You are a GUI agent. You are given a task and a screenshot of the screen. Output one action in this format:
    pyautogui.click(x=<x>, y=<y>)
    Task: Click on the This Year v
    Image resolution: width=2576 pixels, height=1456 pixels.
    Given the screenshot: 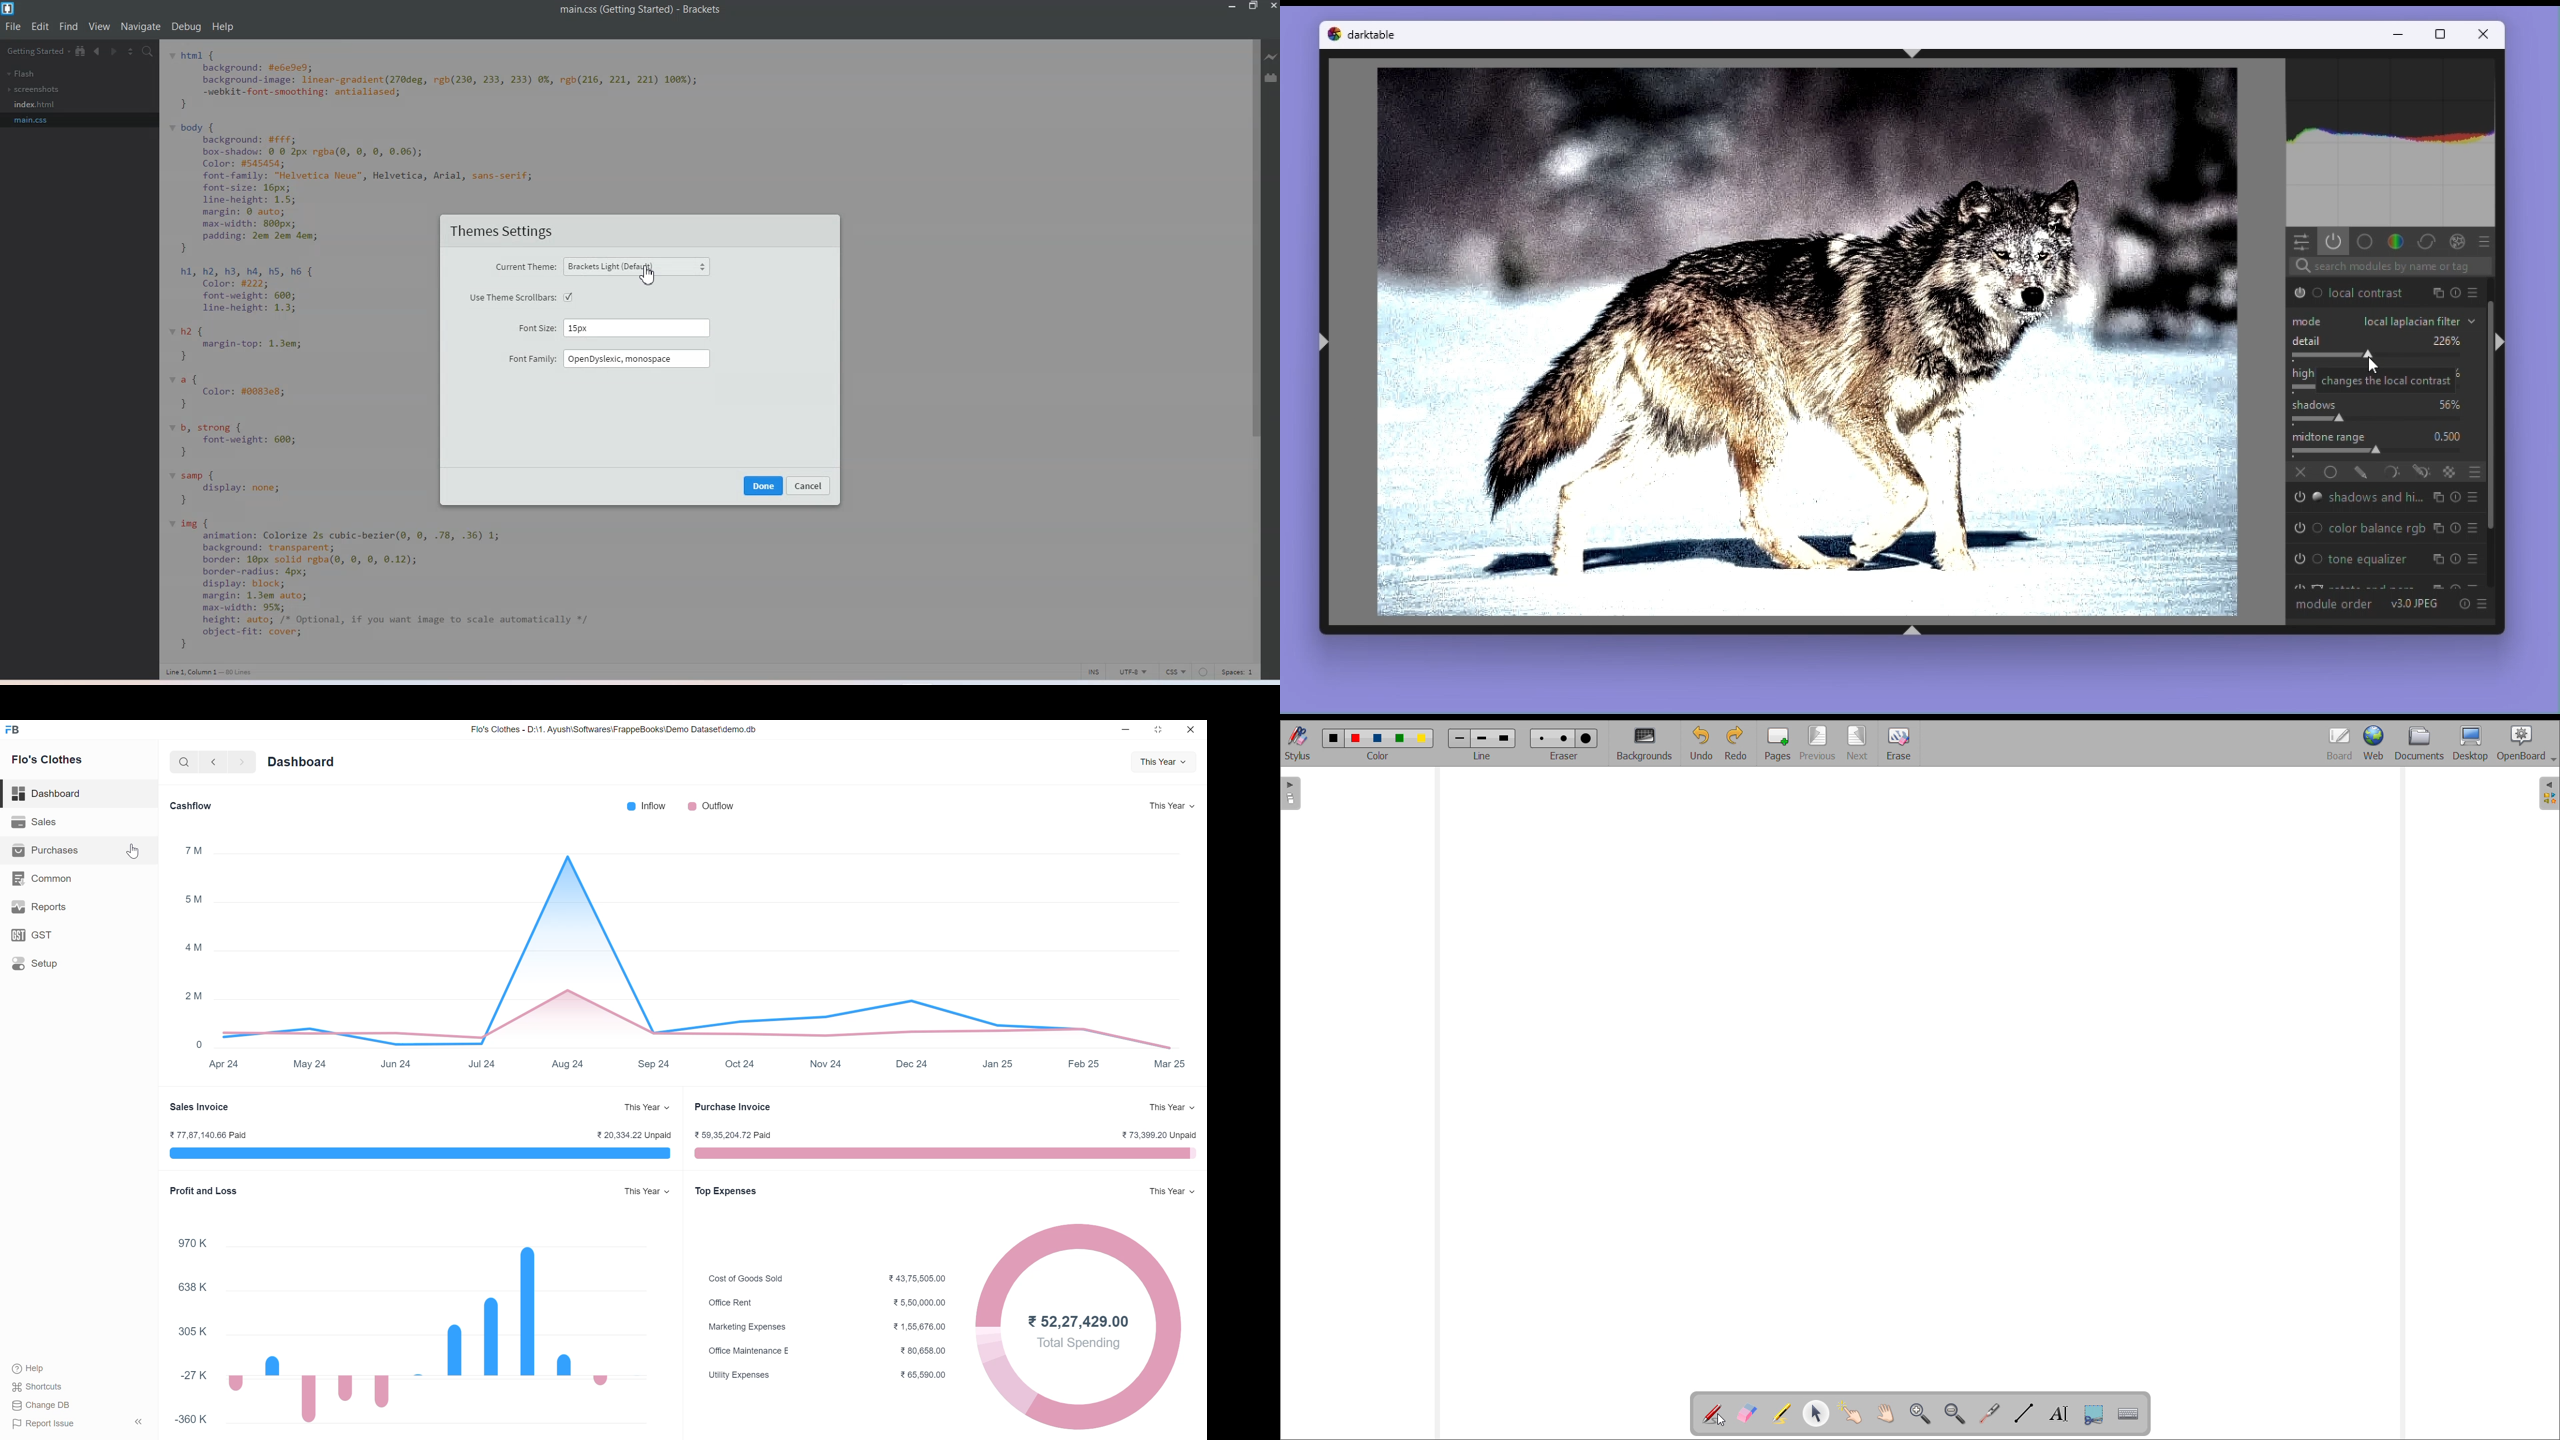 What is the action you would take?
    pyautogui.click(x=640, y=1193)
    